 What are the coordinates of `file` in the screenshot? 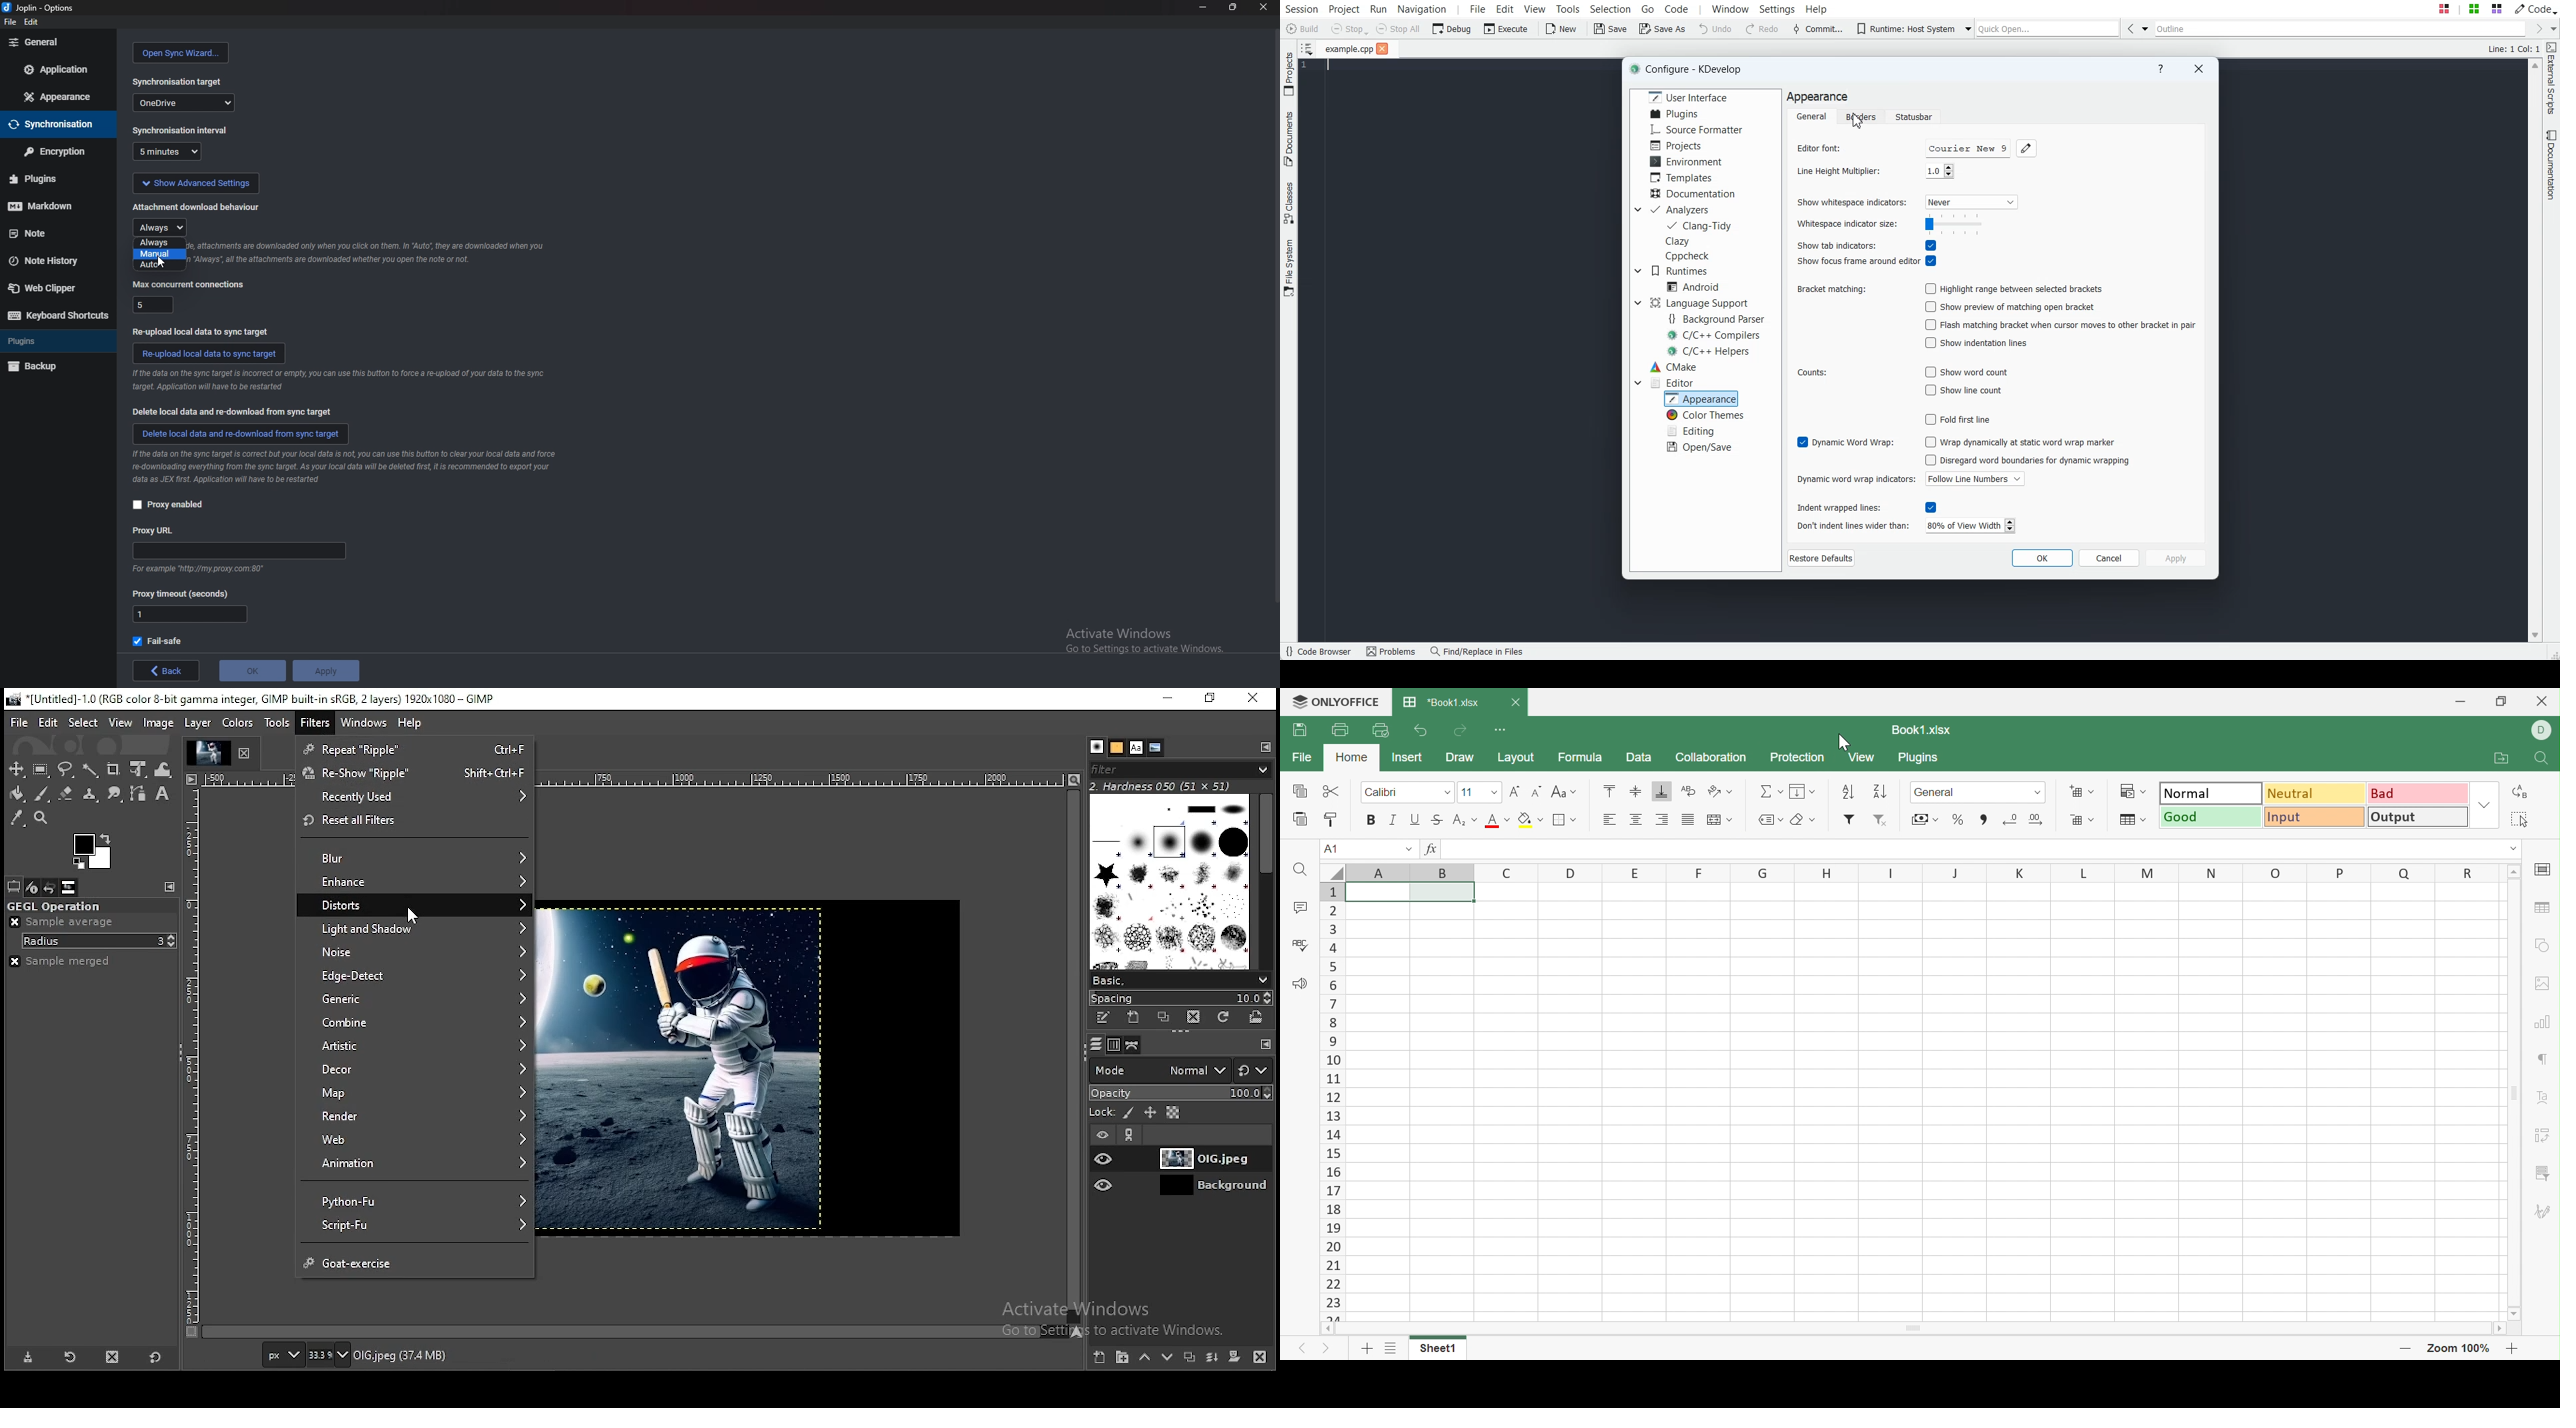 It's located at (10, 22).